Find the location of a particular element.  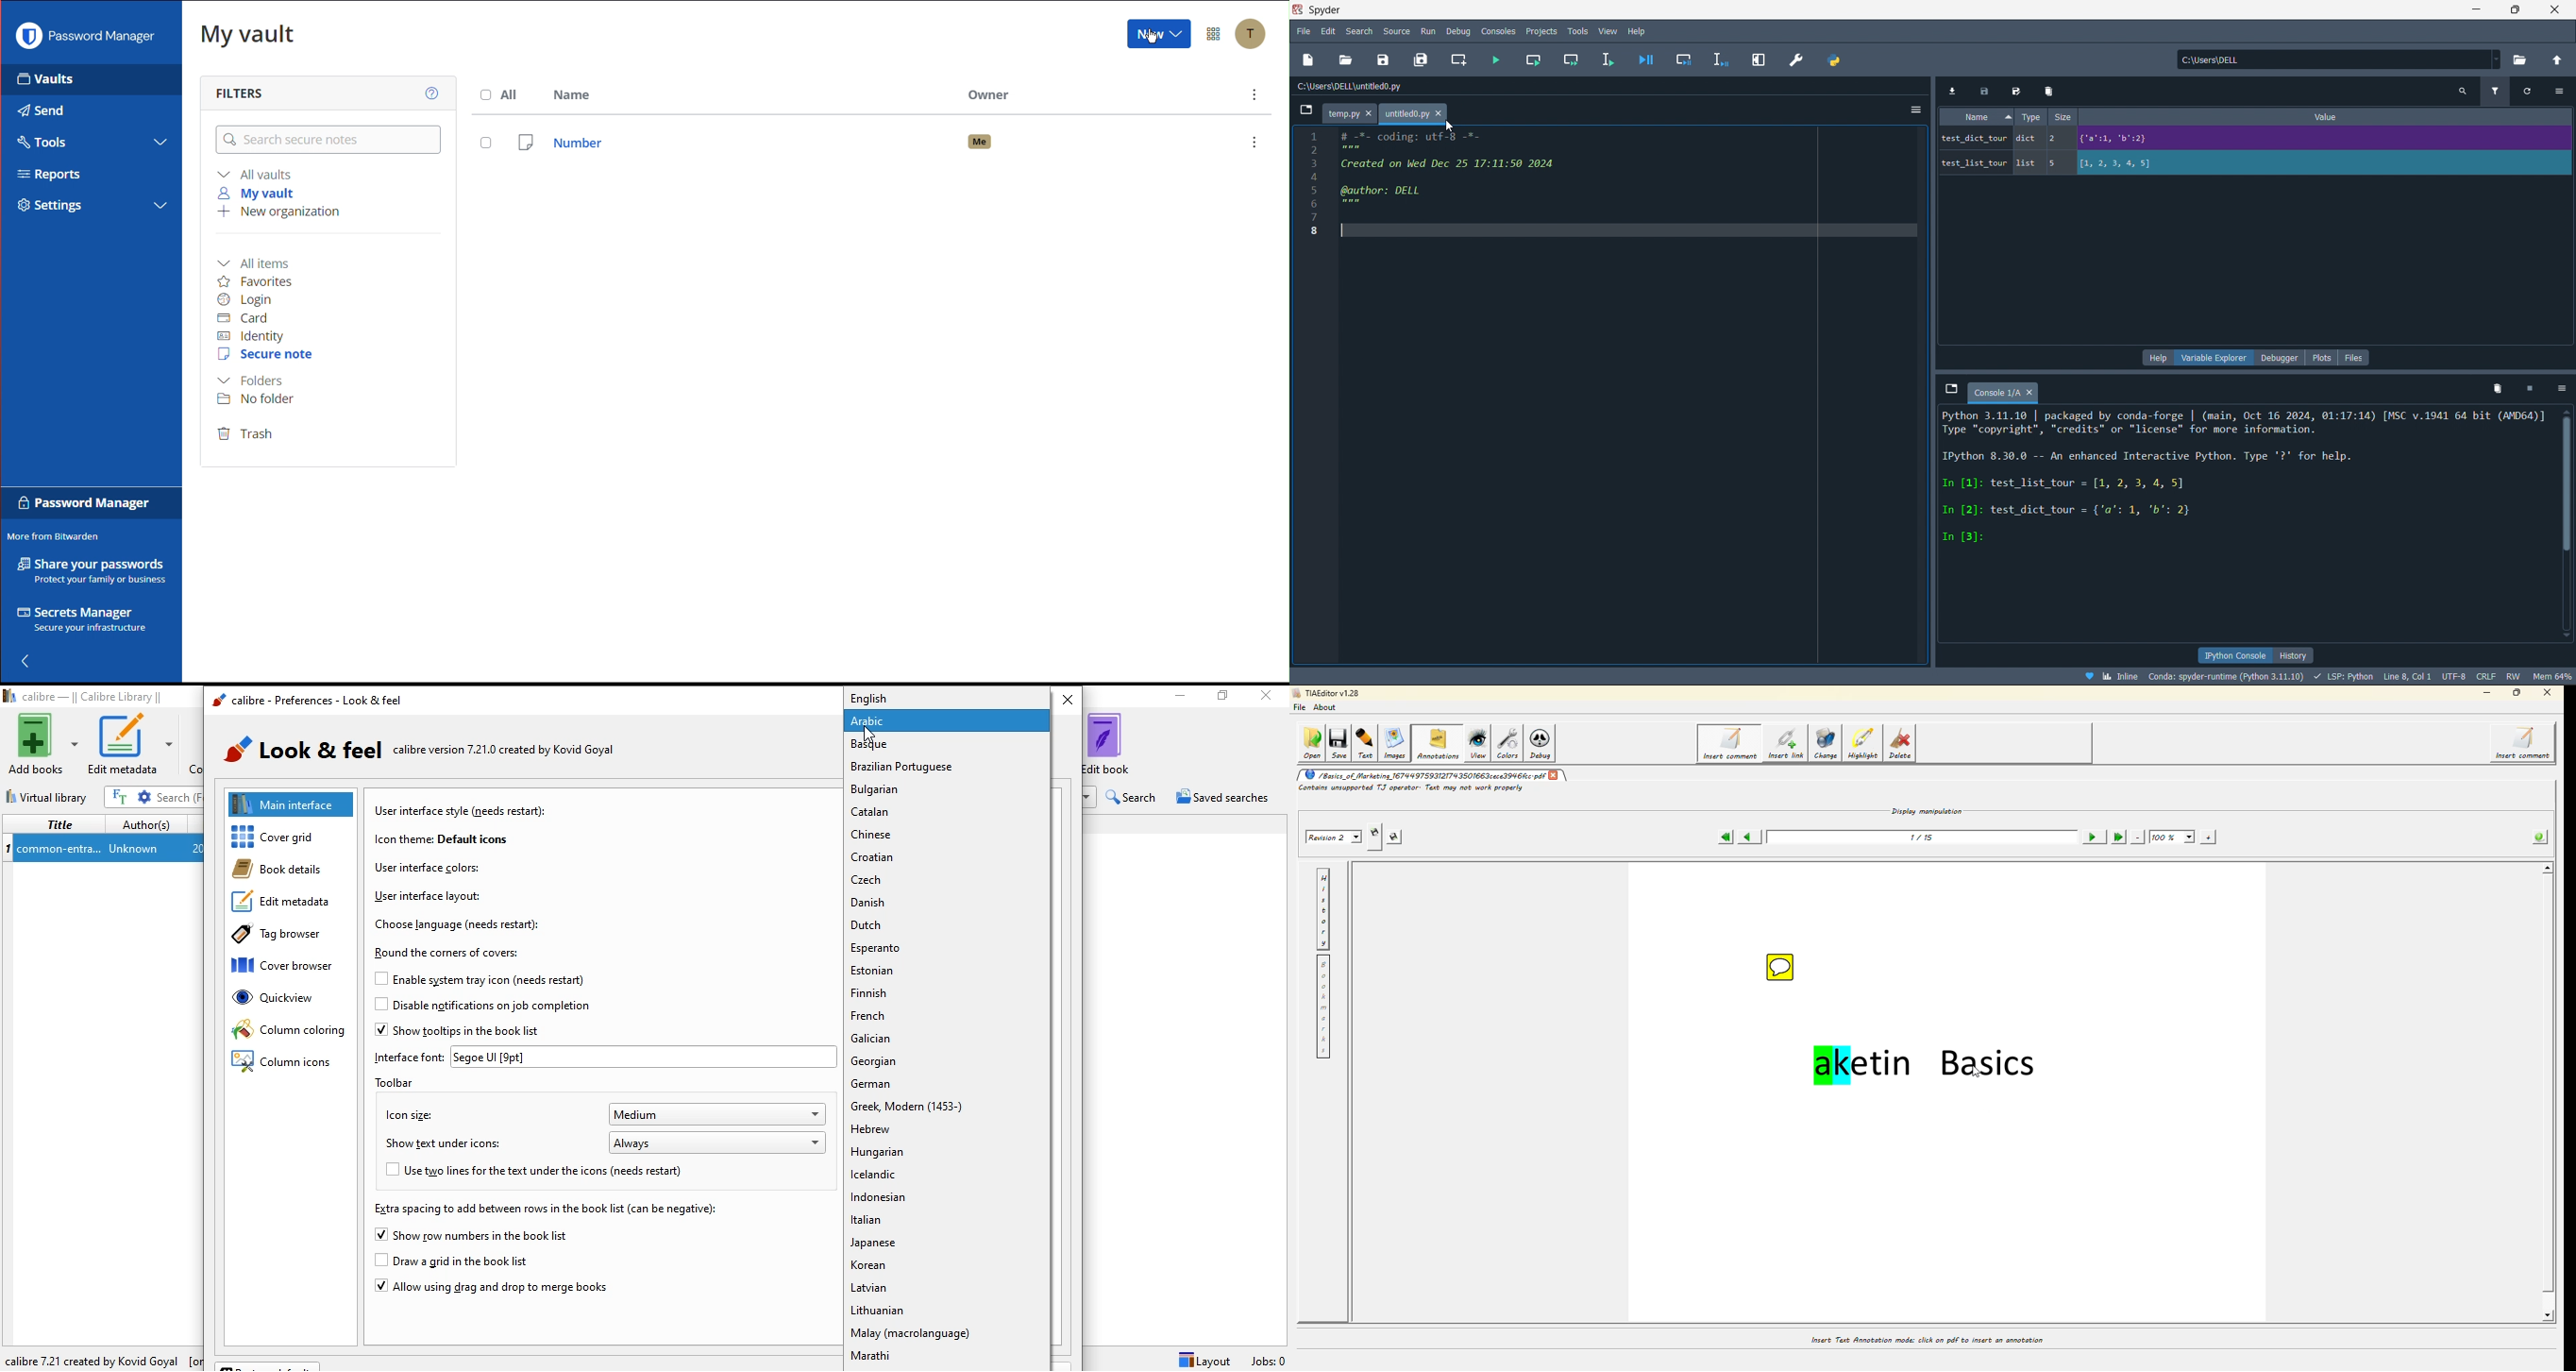

dutch is located at coordinates (949, 925).